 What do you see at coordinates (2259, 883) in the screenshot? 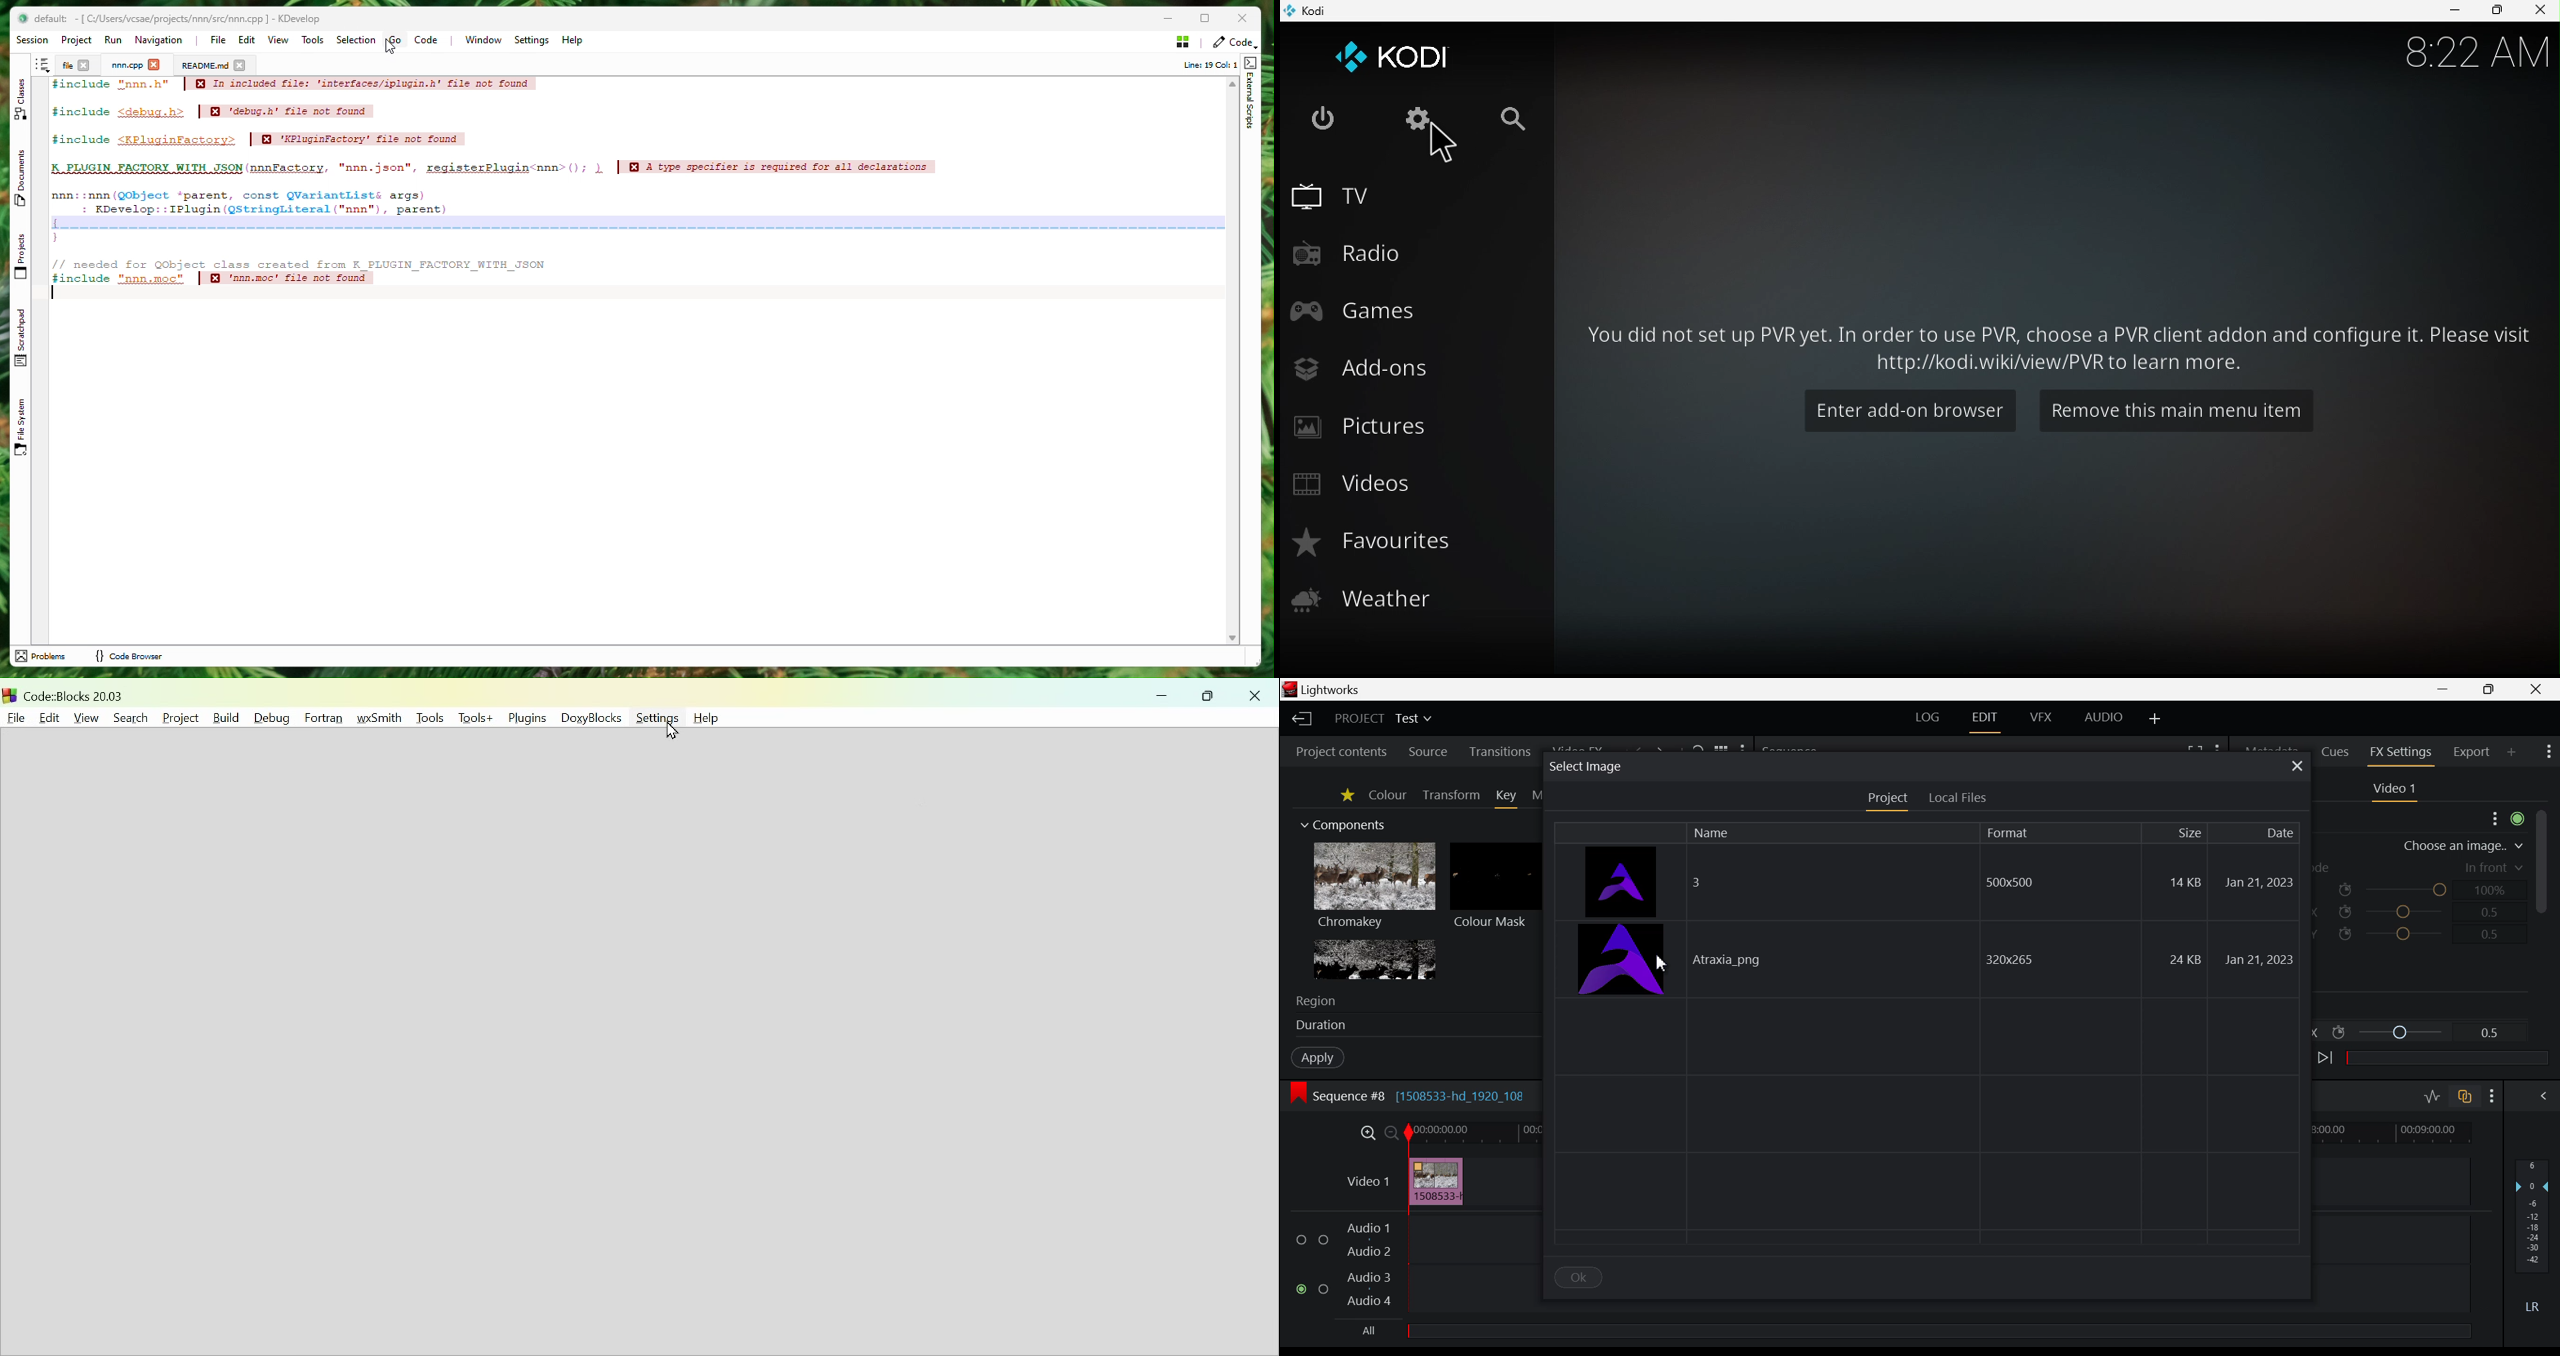
I see `Jan 21,2023` at bounding box center [2259, 883].